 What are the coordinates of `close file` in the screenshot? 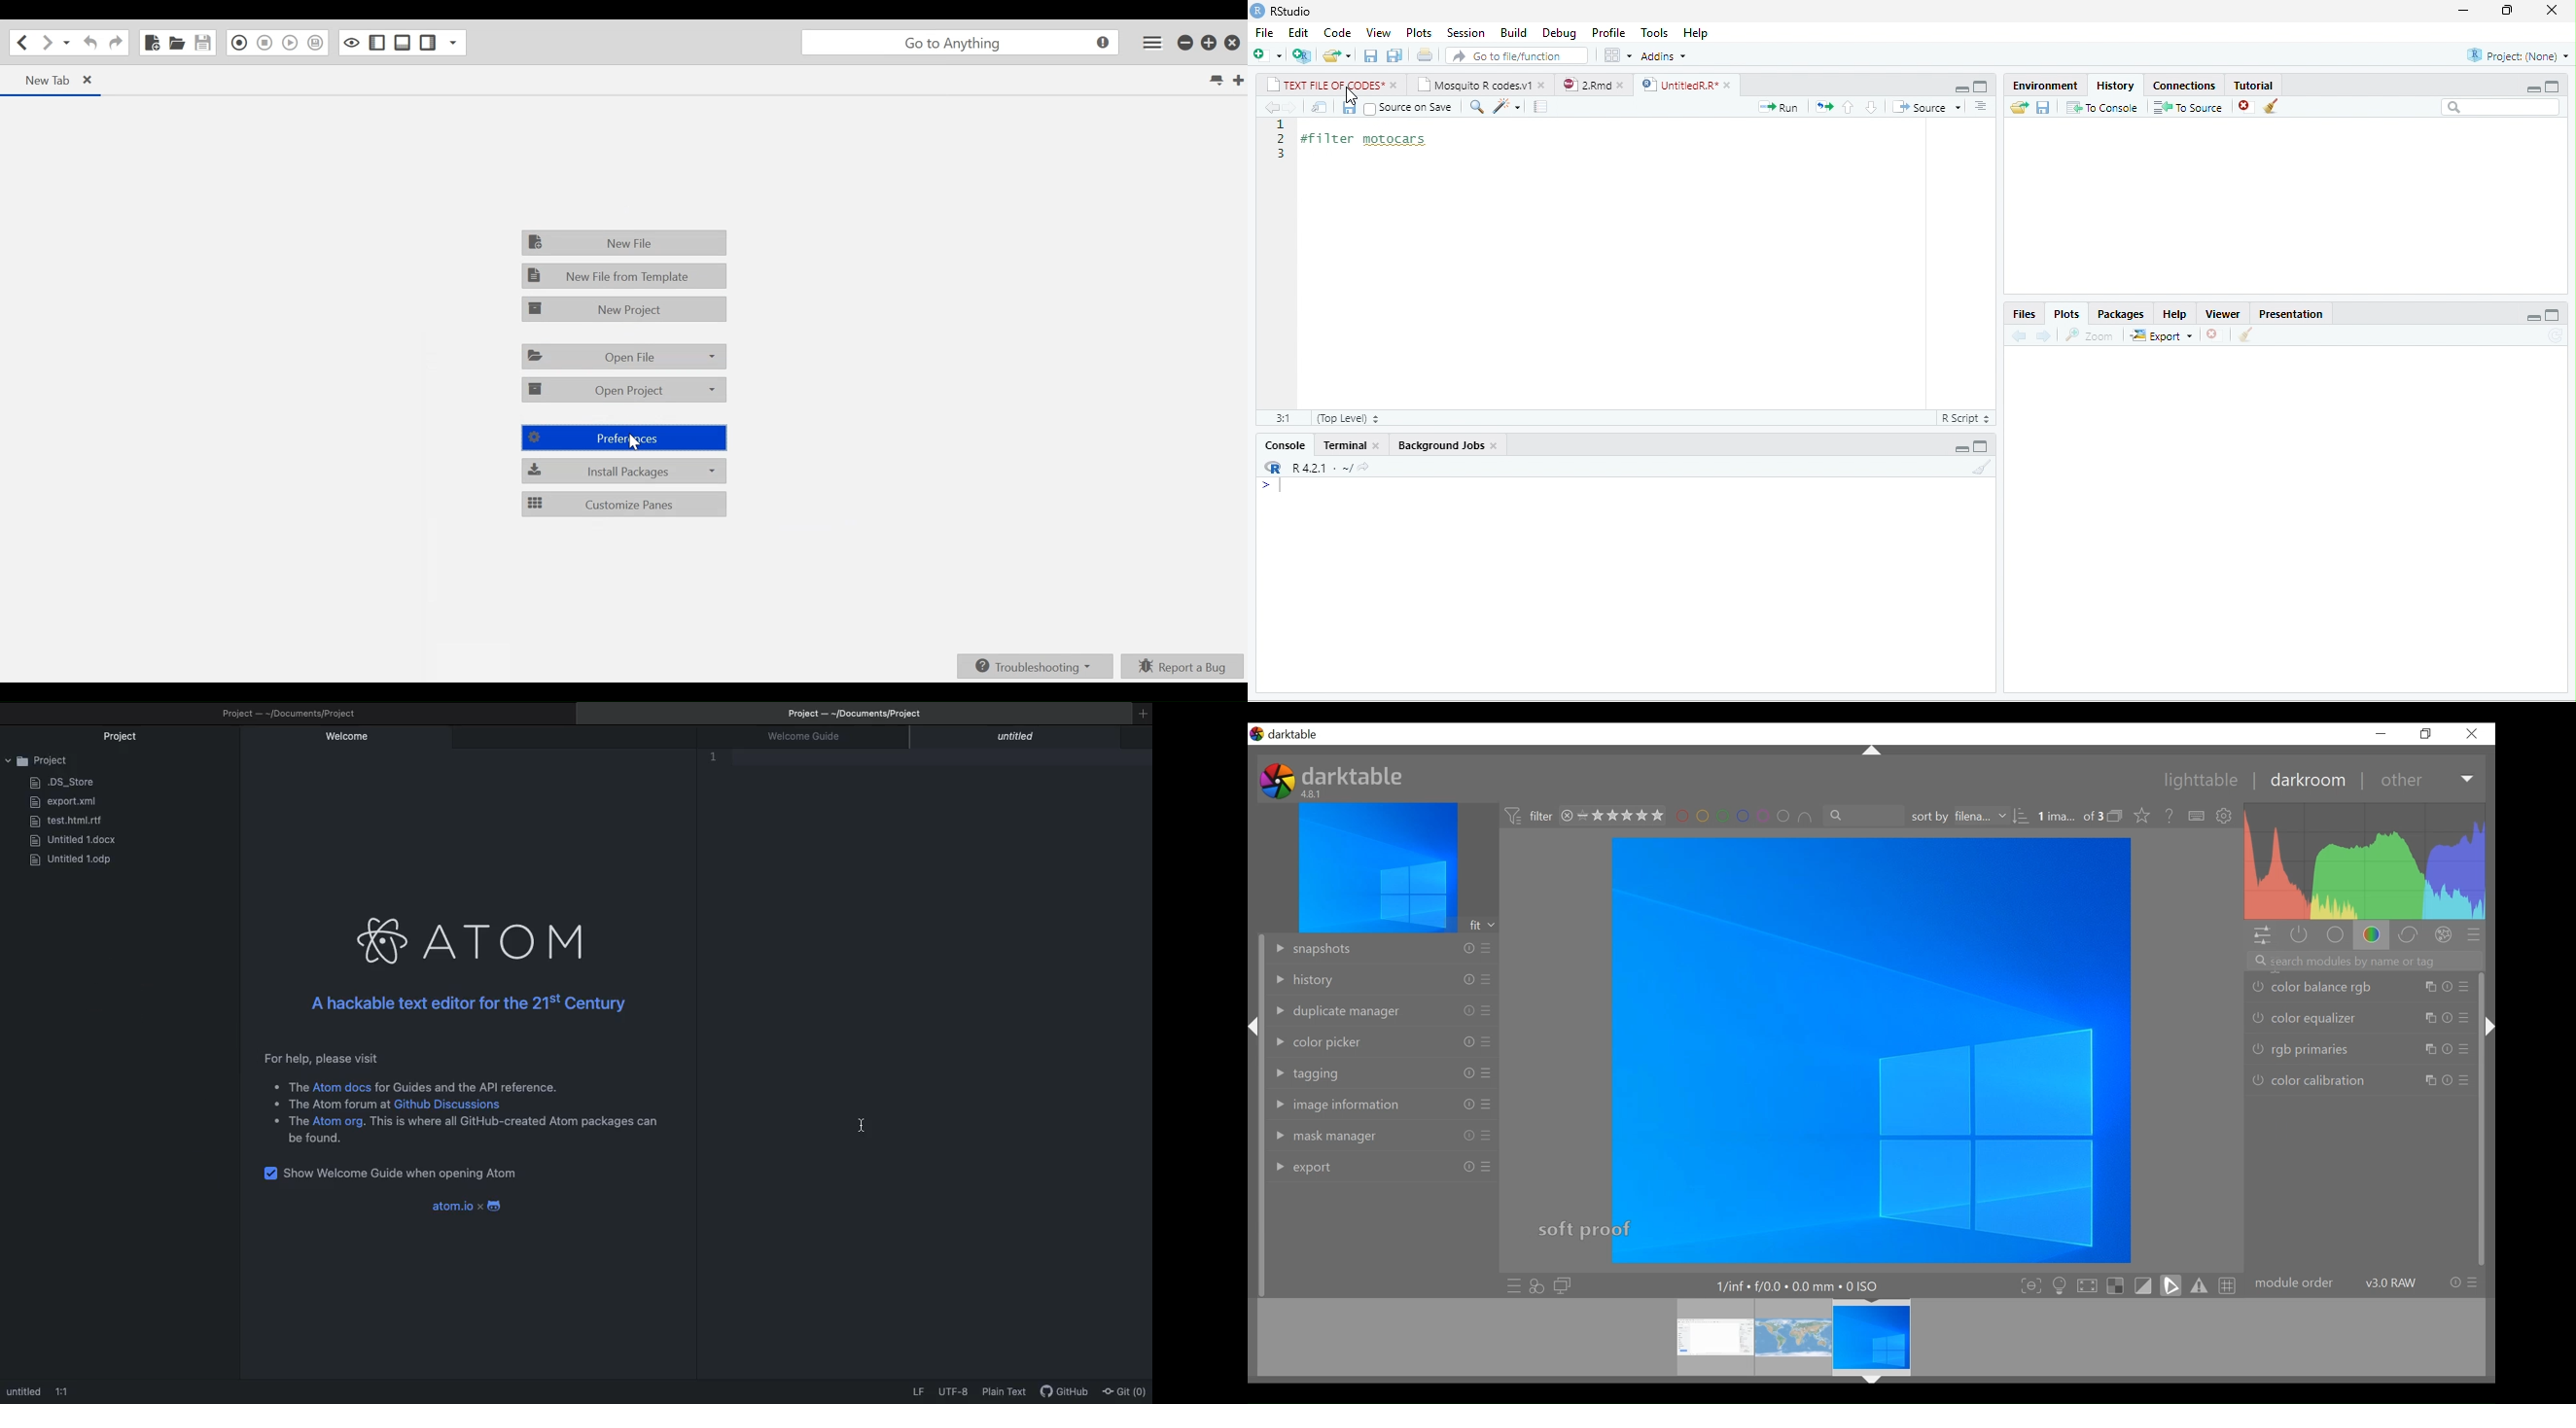 It's located at (2214, 334).